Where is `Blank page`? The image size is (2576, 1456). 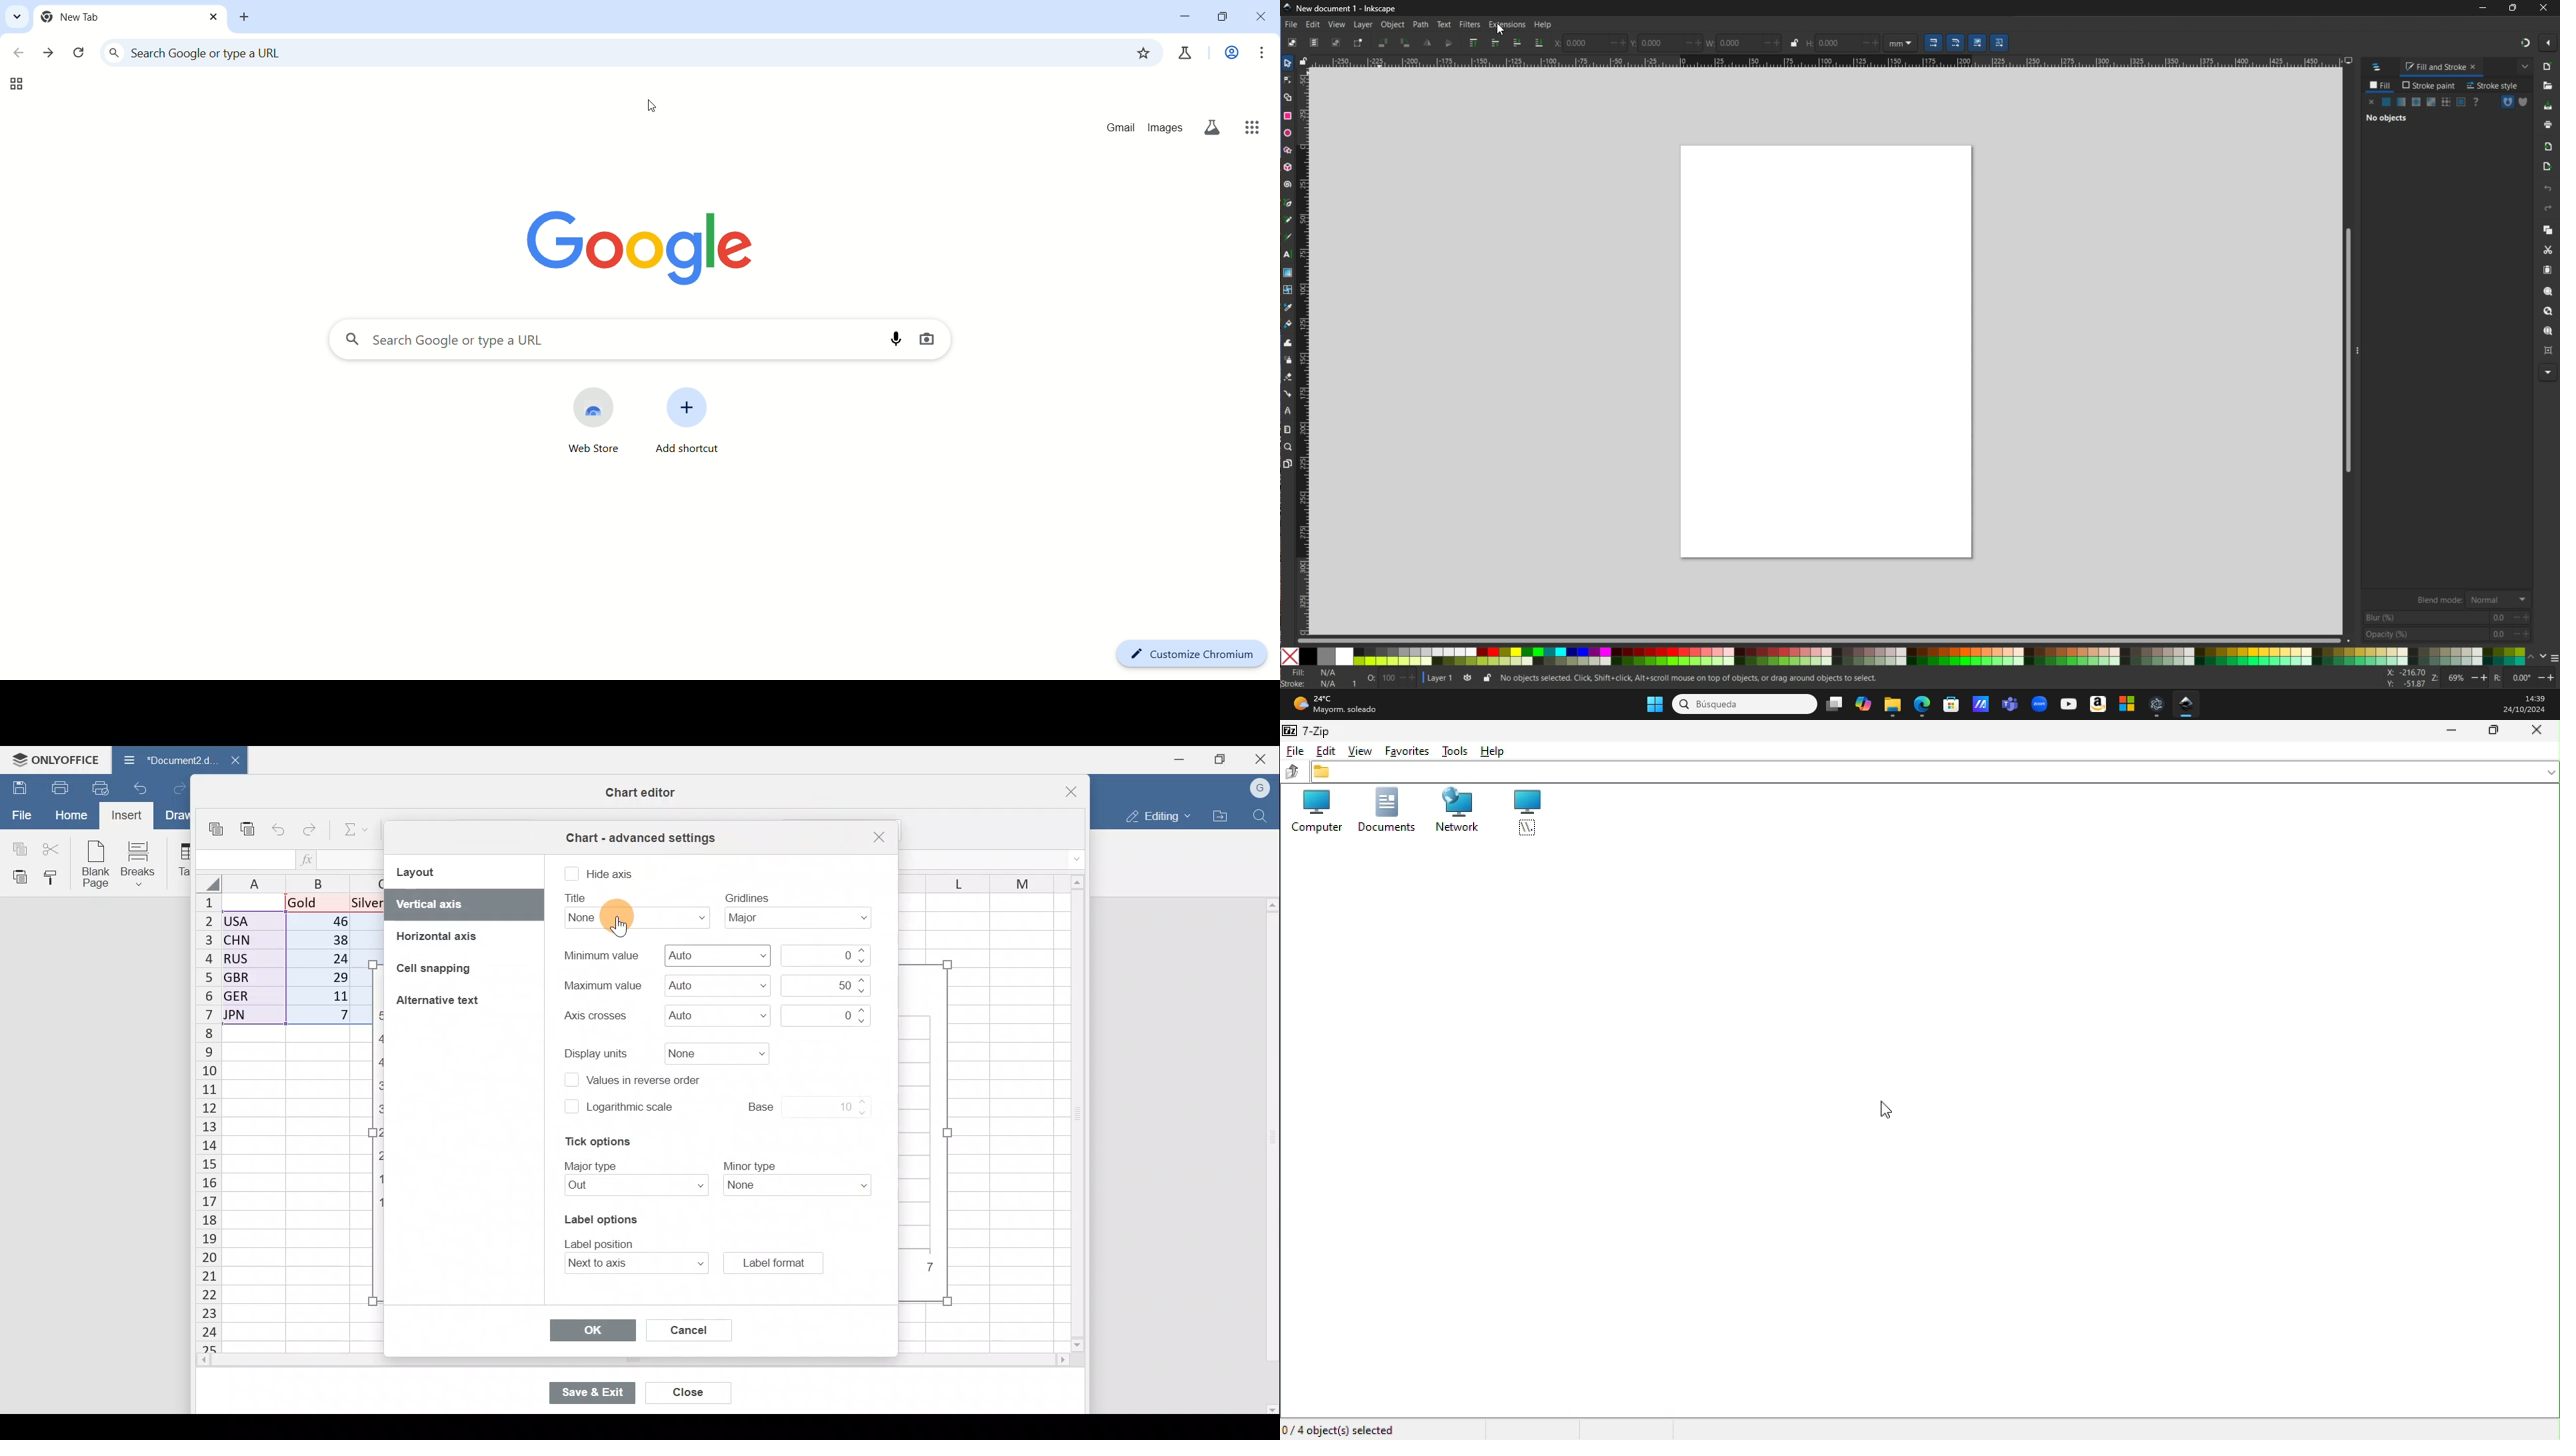
Blank page is located at coordinates (97, 865).